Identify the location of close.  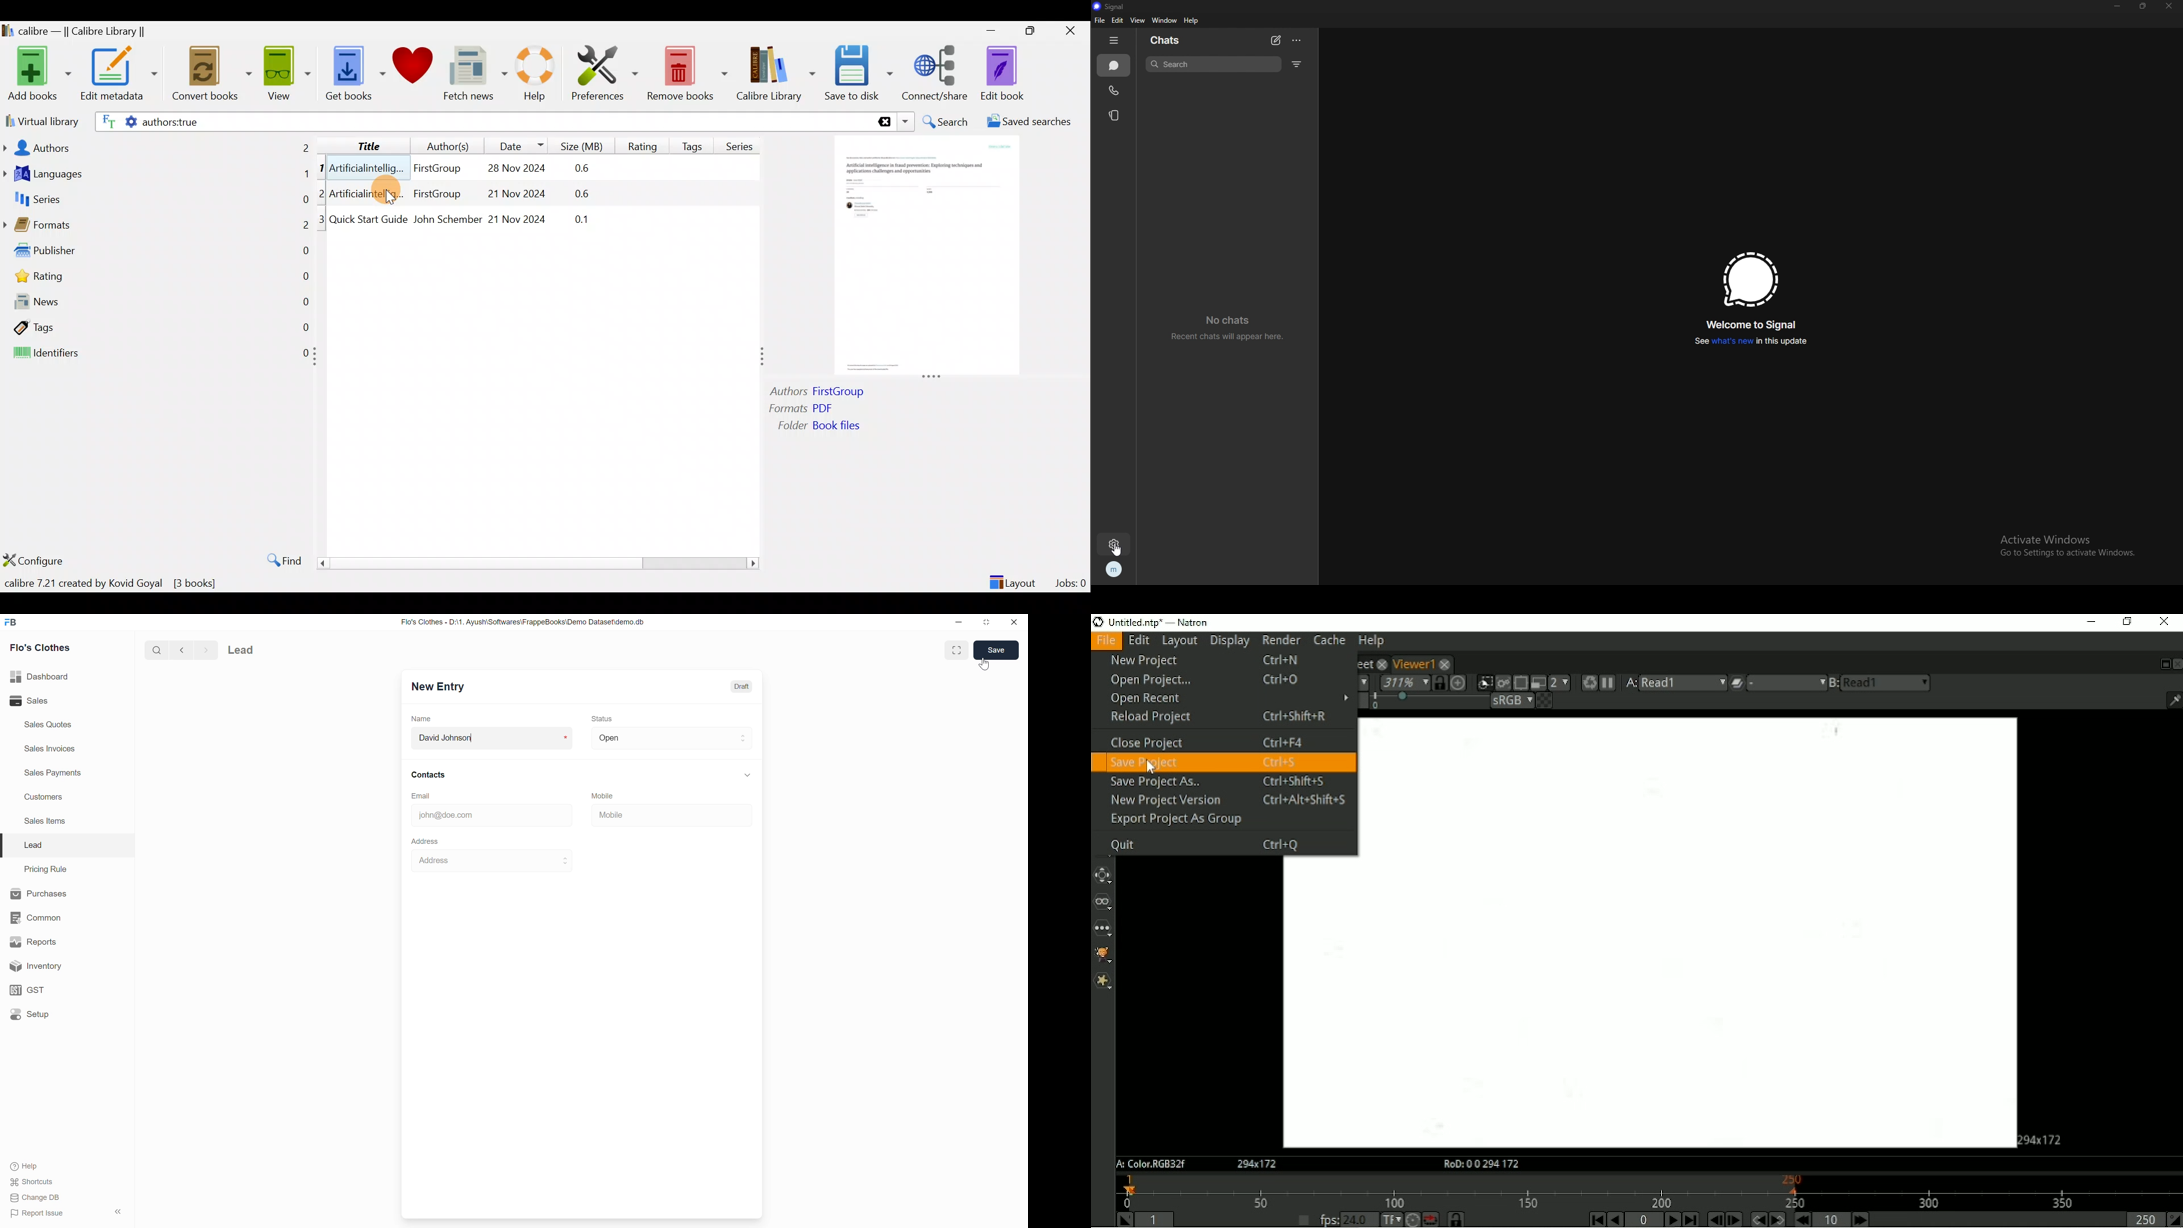
(1446, 665).